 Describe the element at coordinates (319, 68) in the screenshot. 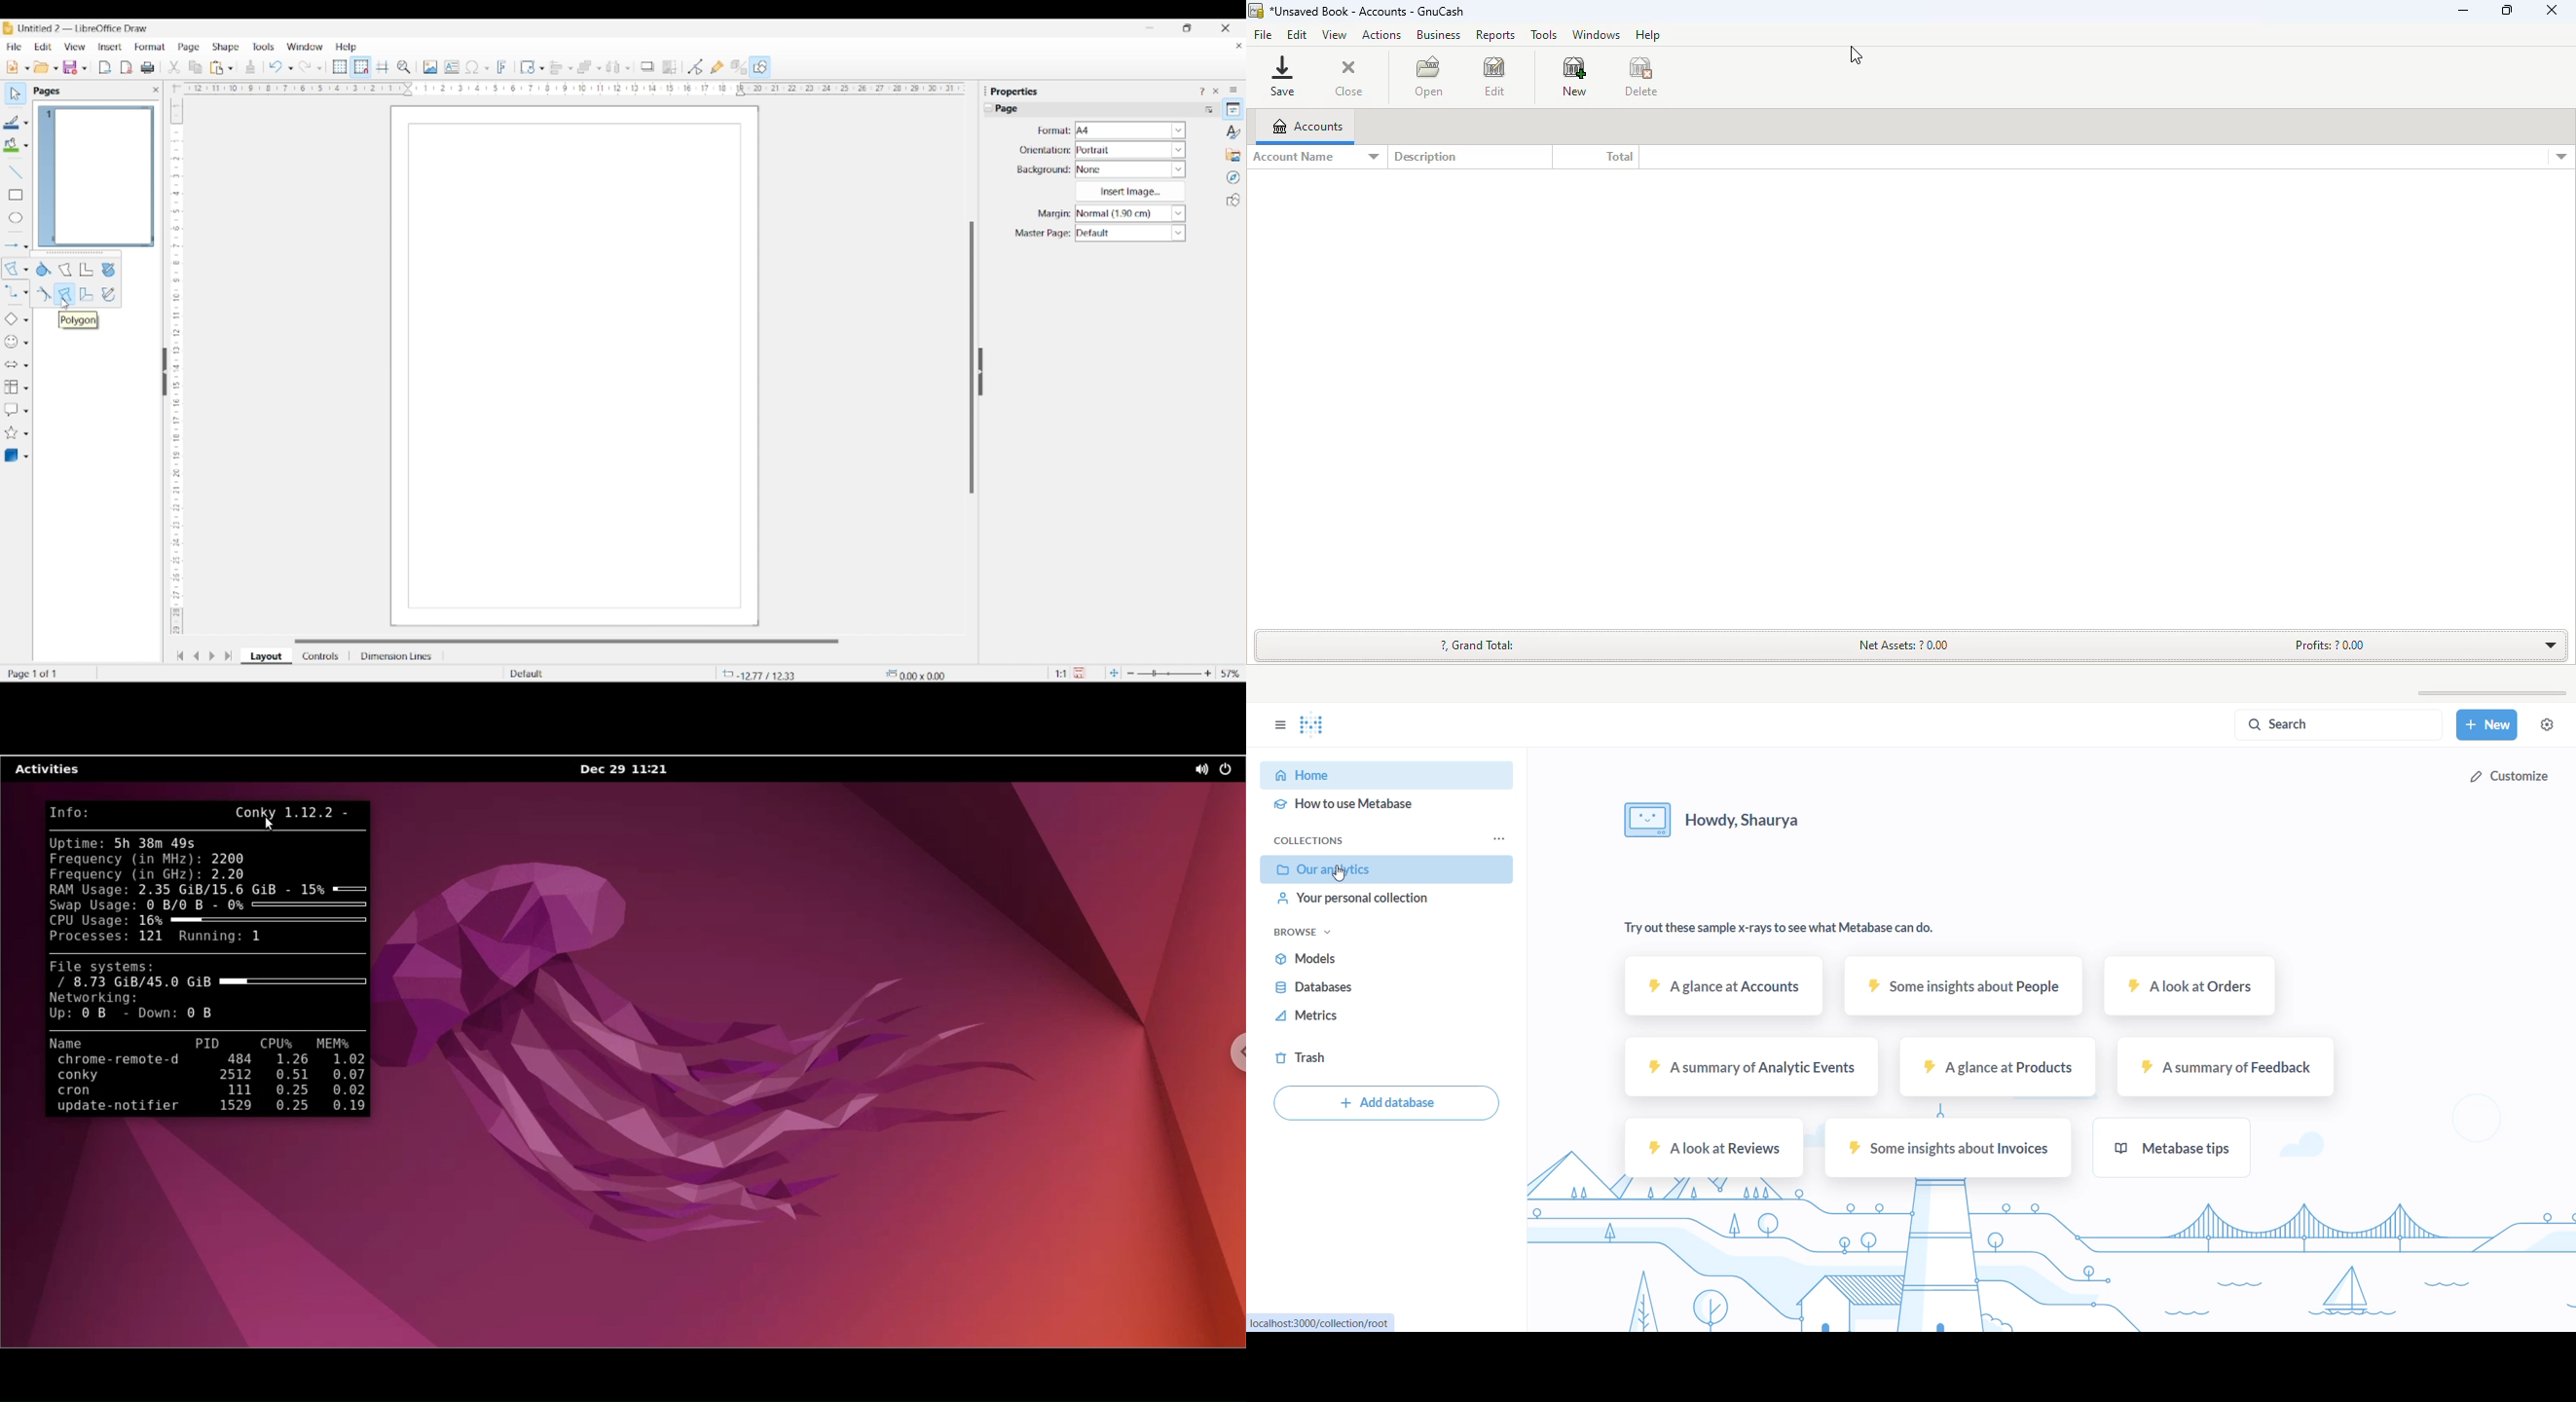

I see `Redo specific actions` at that location.